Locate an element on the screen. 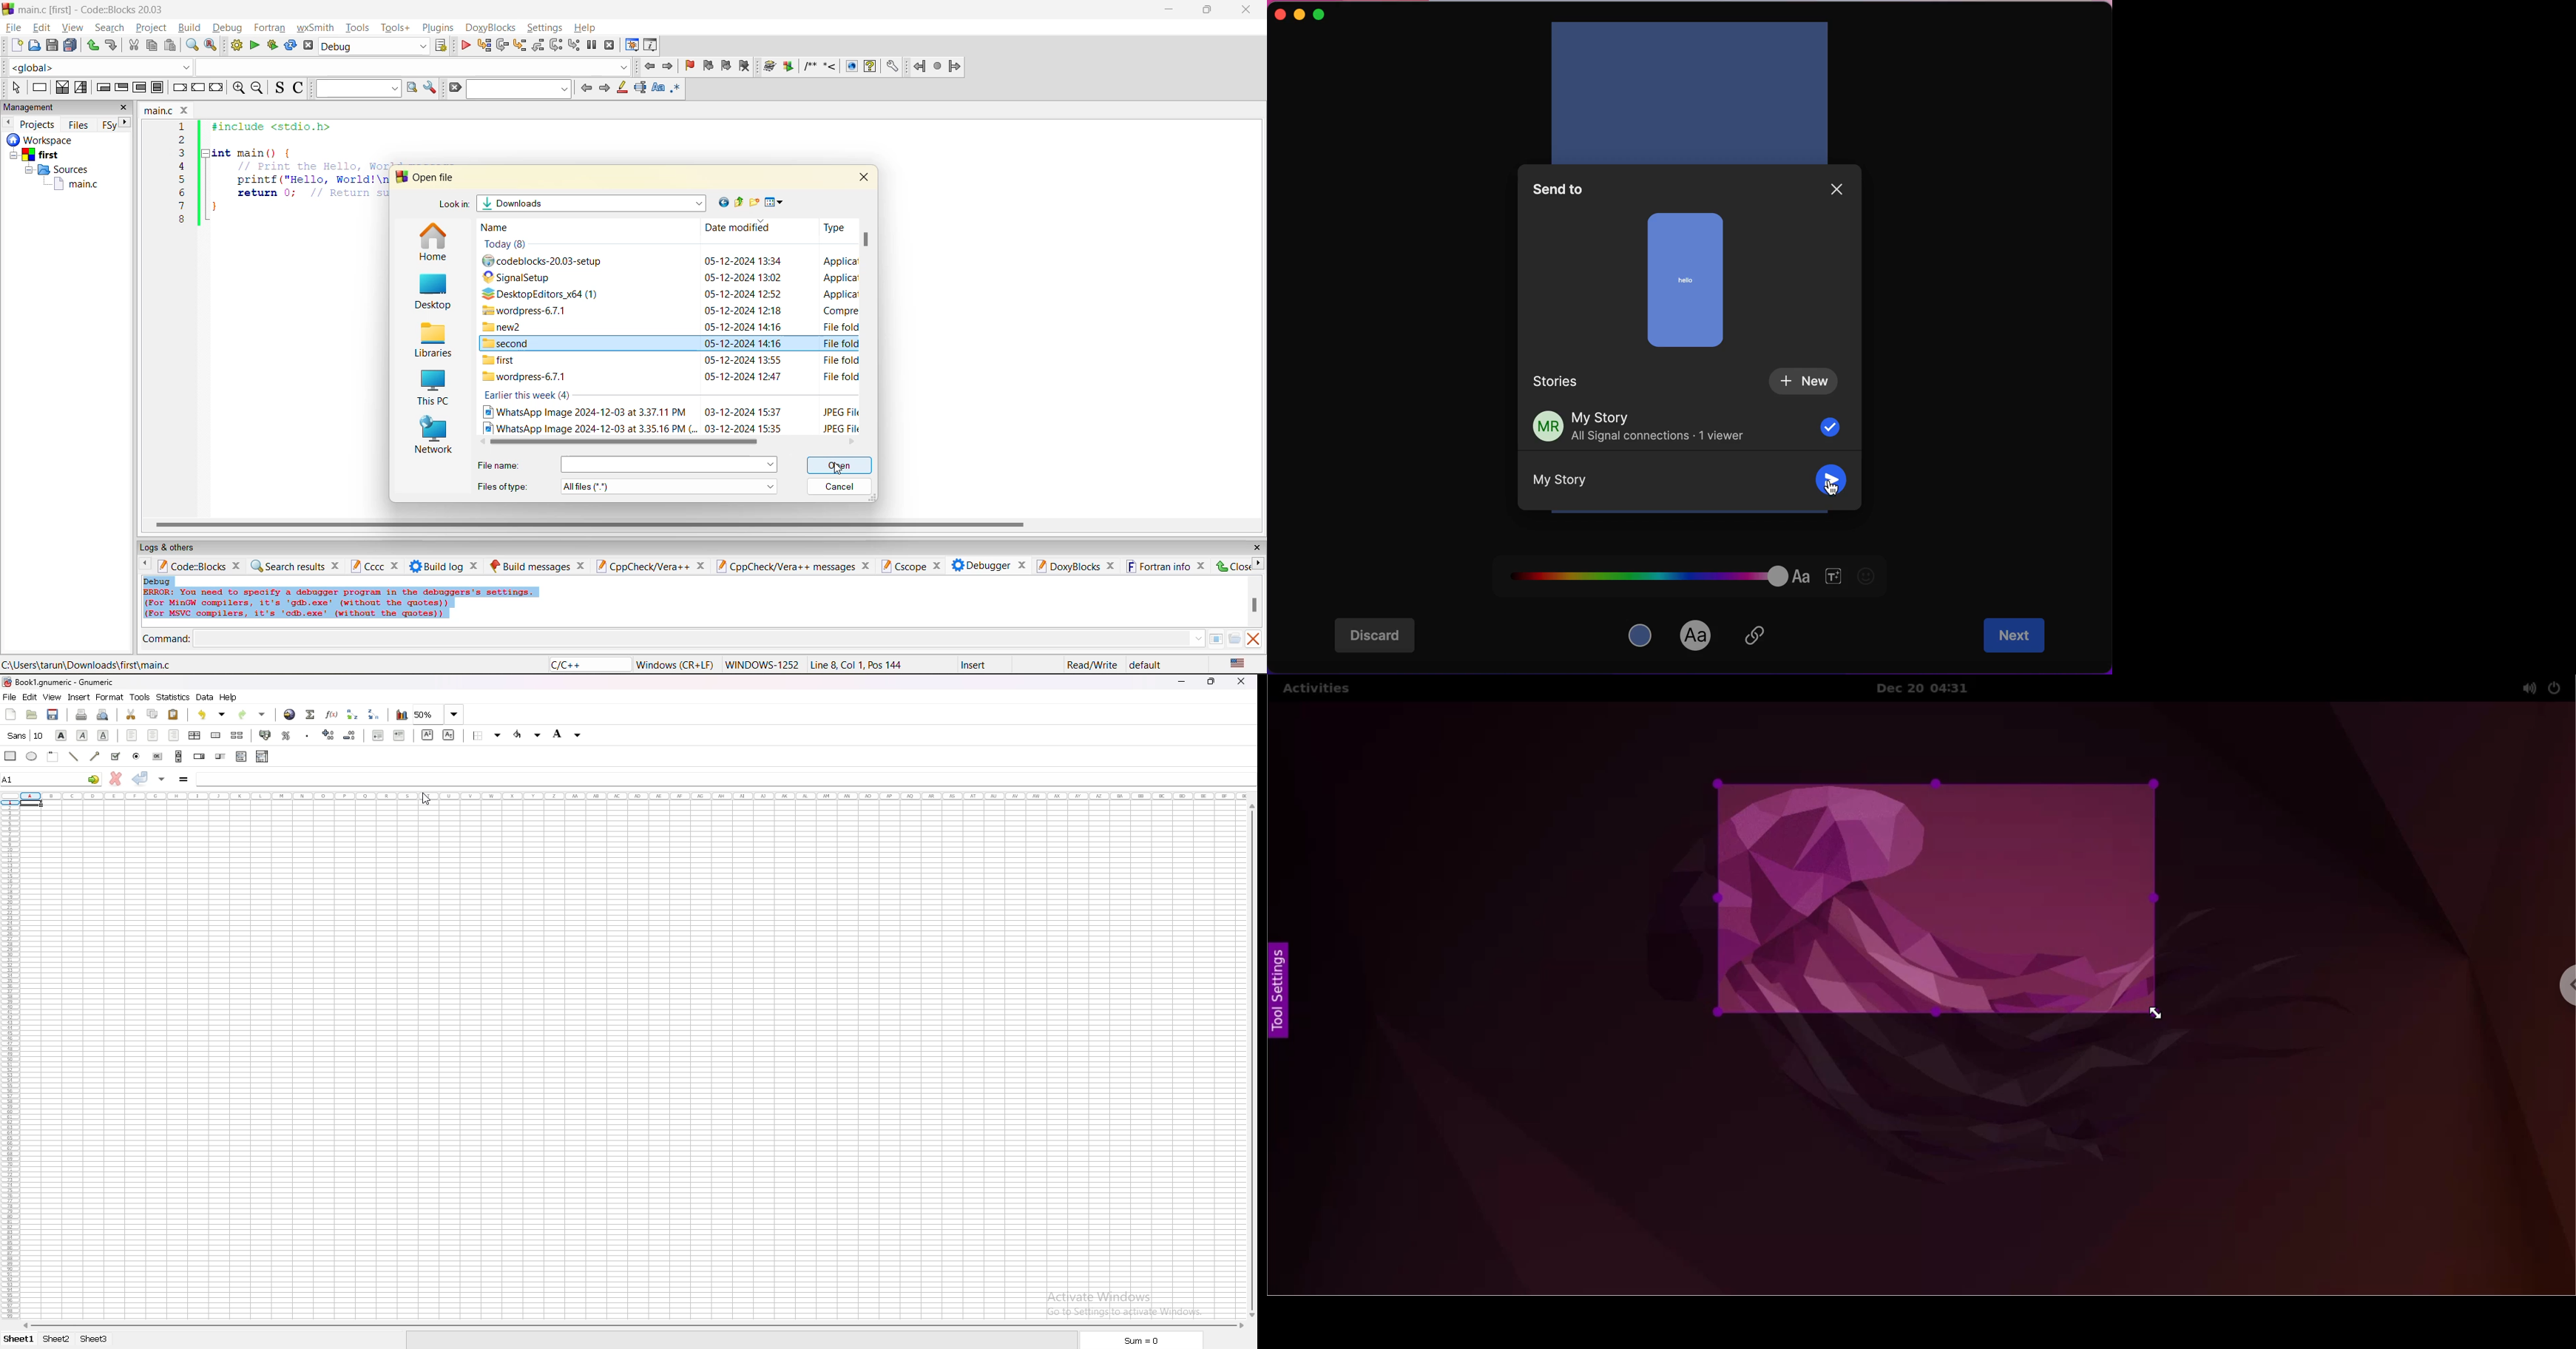  new is located at coordinates (17, 45).